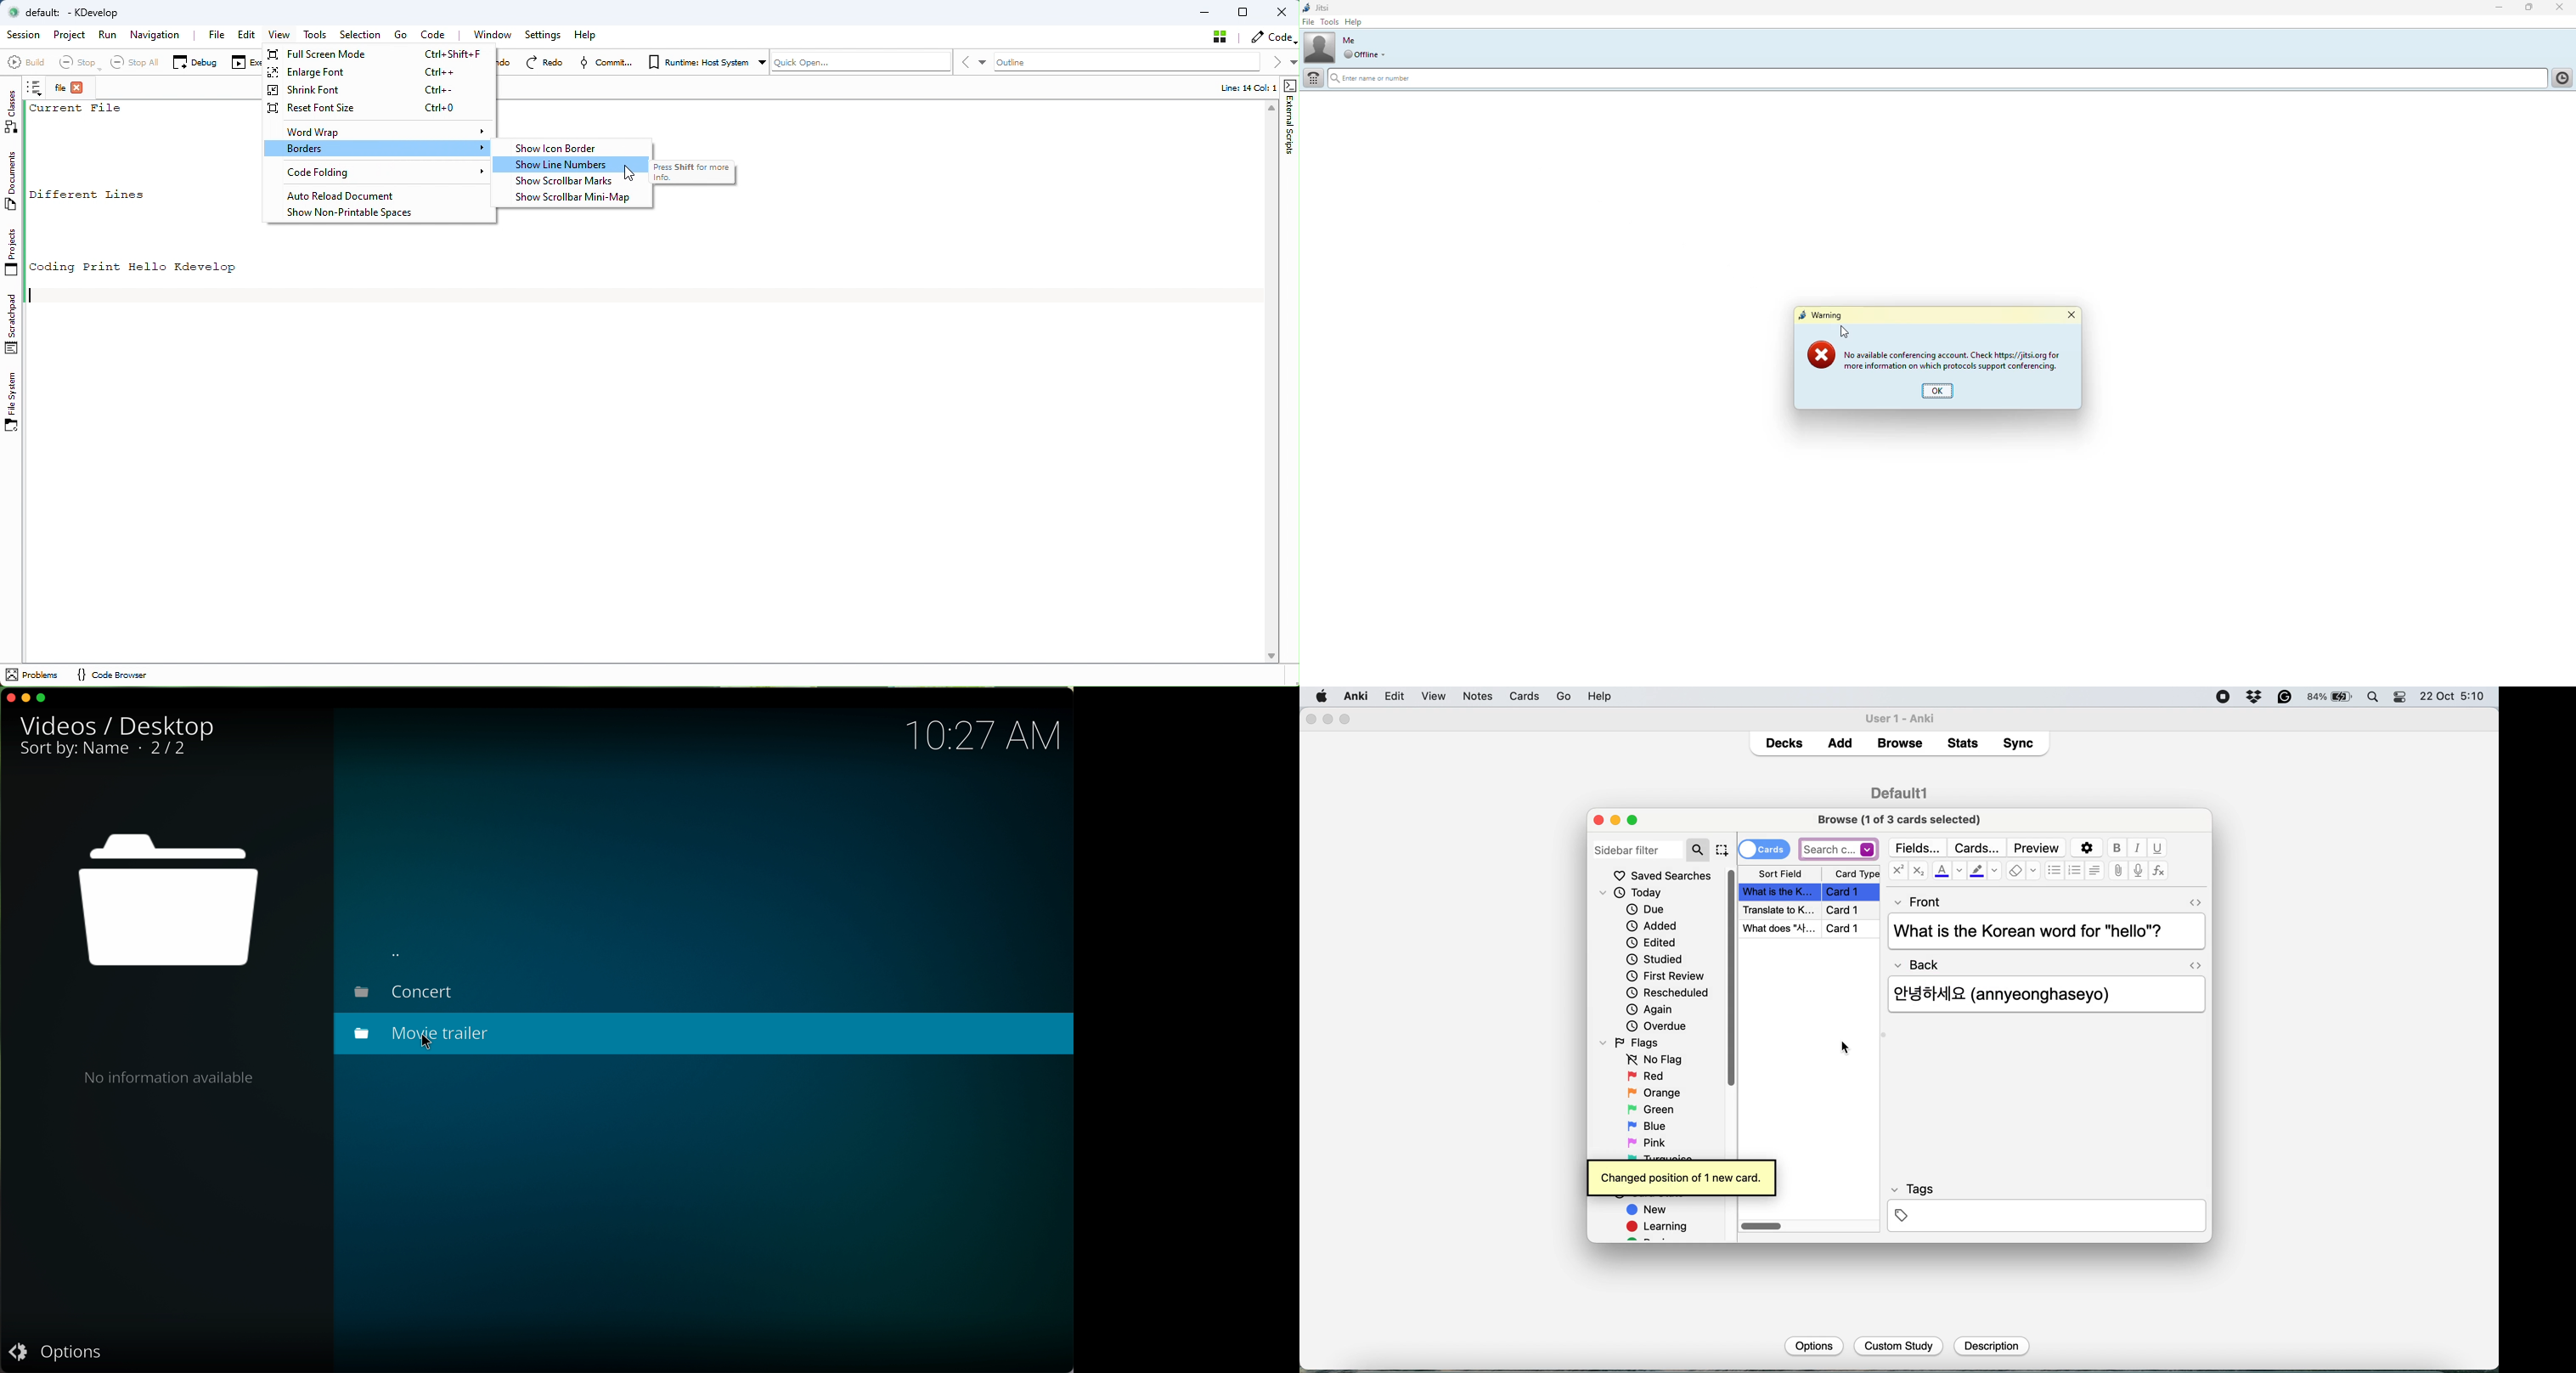  I want to click on text color, so click(1949, 870).